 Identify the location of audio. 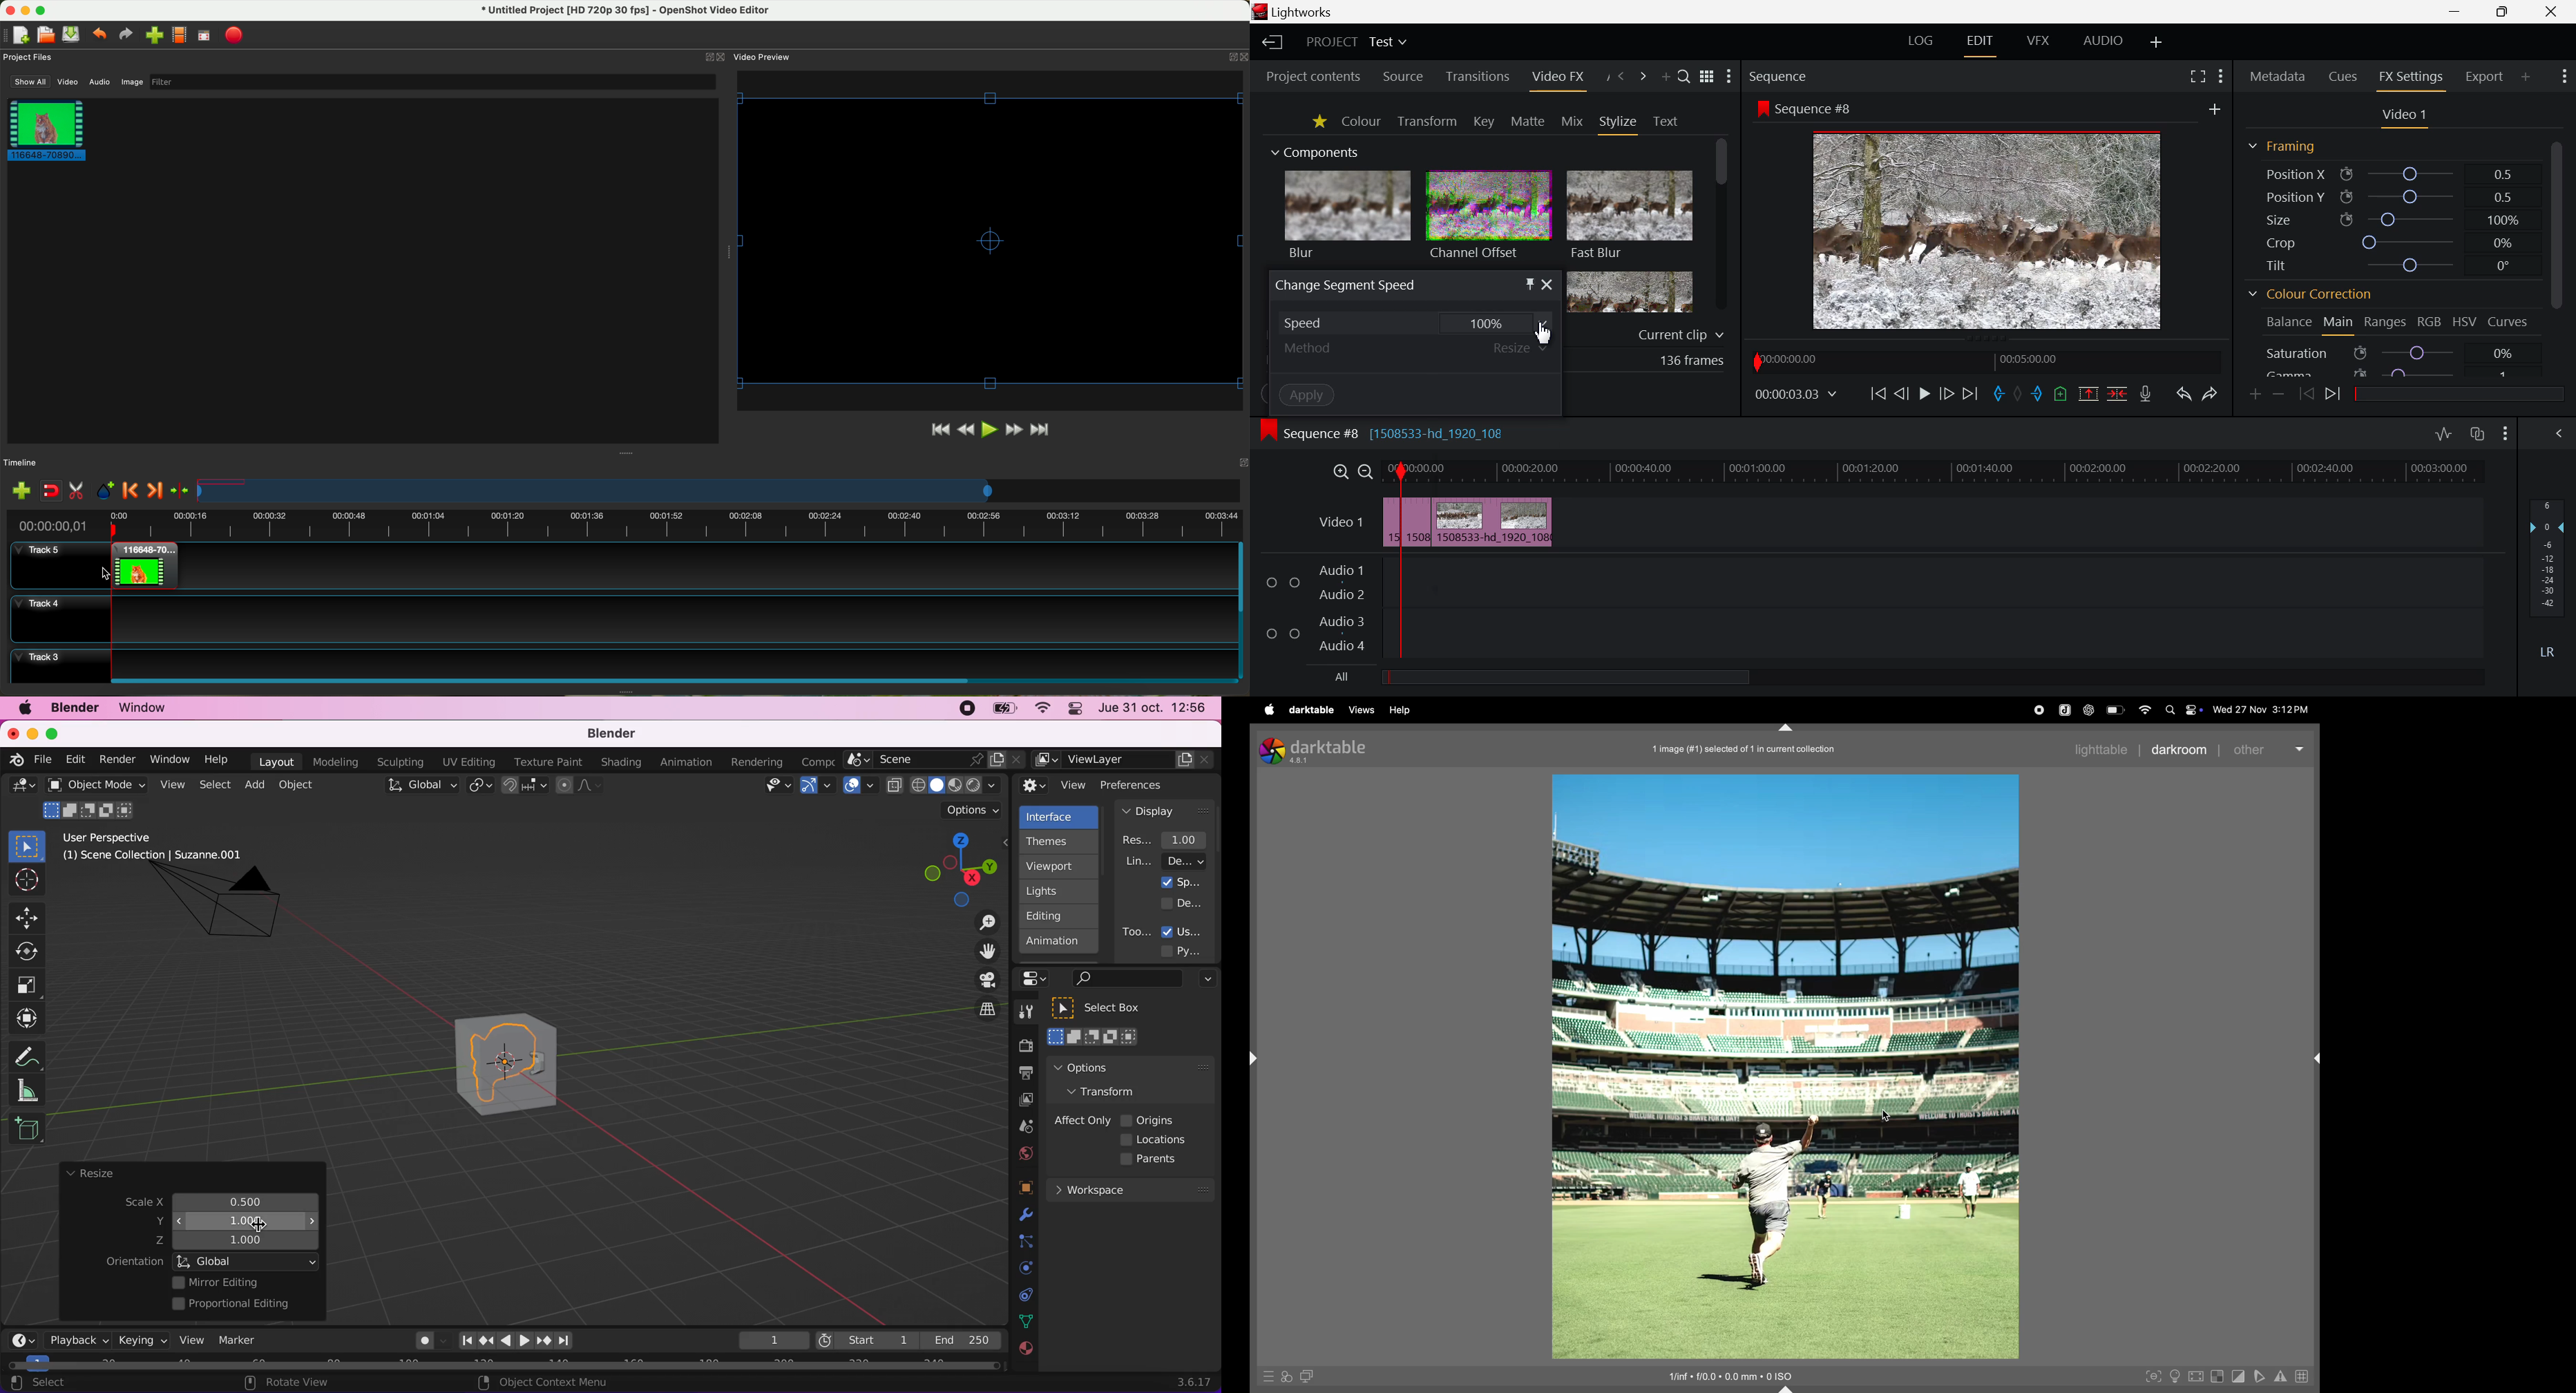
(101, 83).